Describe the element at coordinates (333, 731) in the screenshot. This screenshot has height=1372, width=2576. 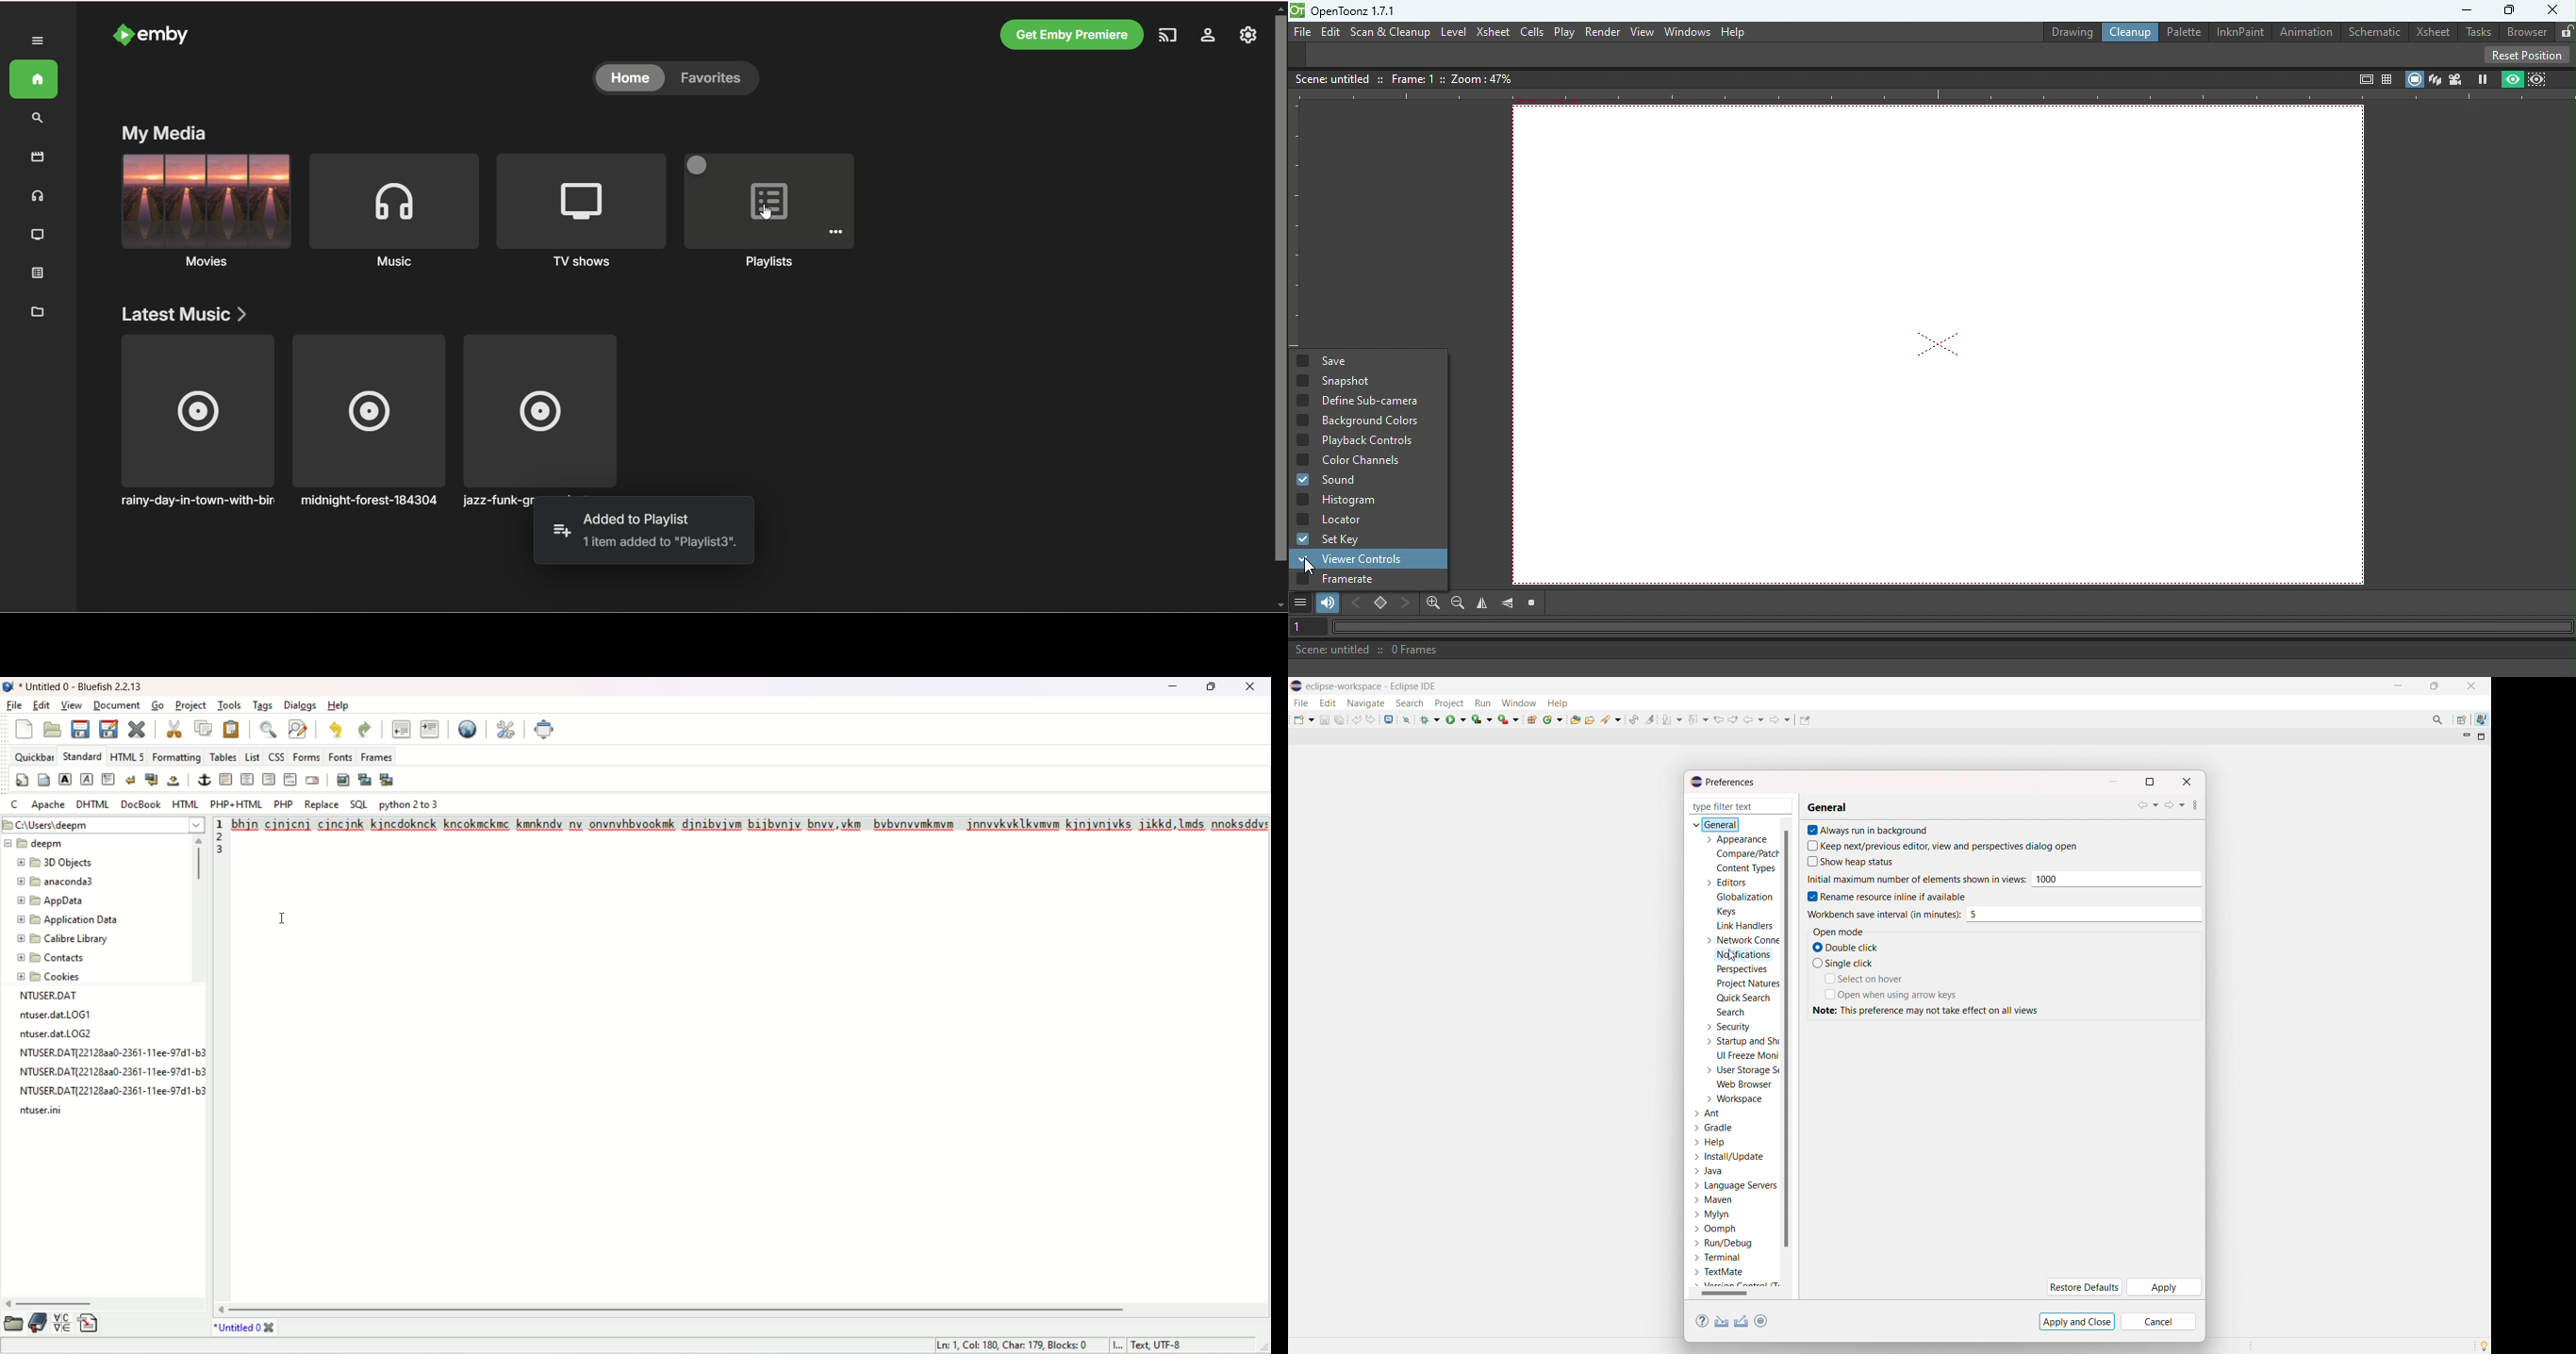
I see `undo` at that location.